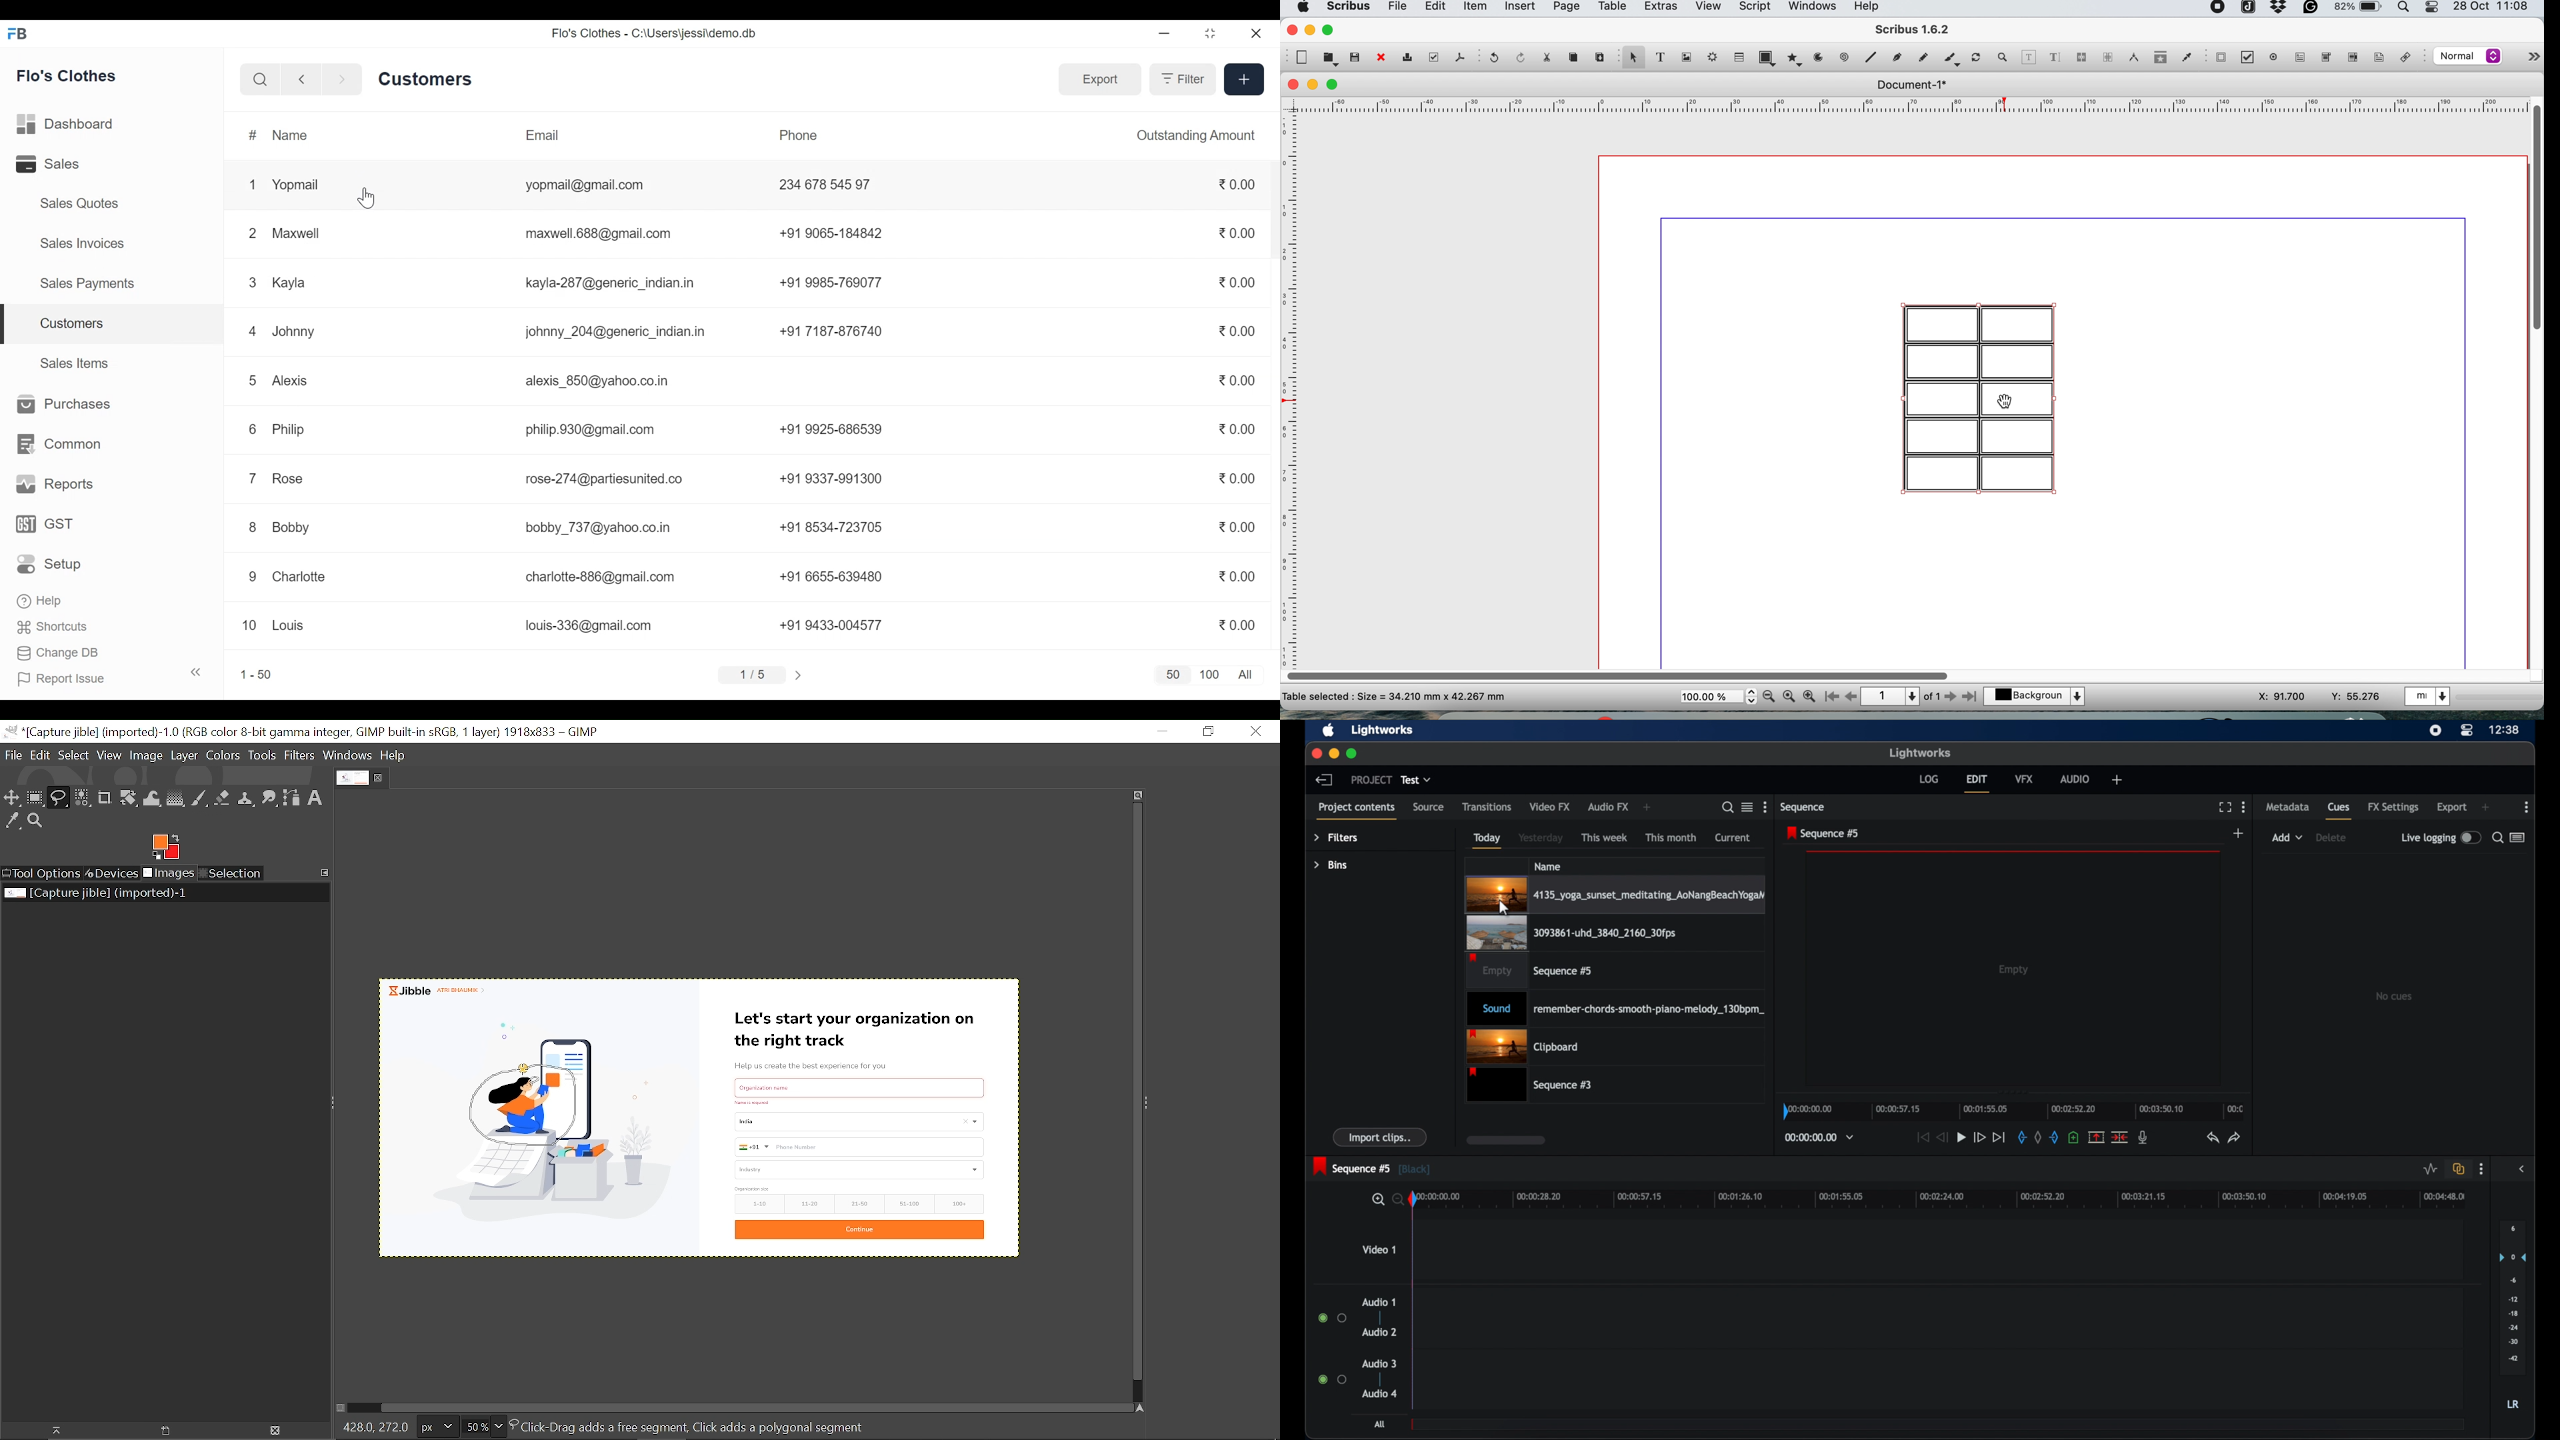 This screenshot has width=2576, height=1456. What do you see at coordinates (252, 185) in the screenshot?
I see `1` at bounding box center [252, 185].